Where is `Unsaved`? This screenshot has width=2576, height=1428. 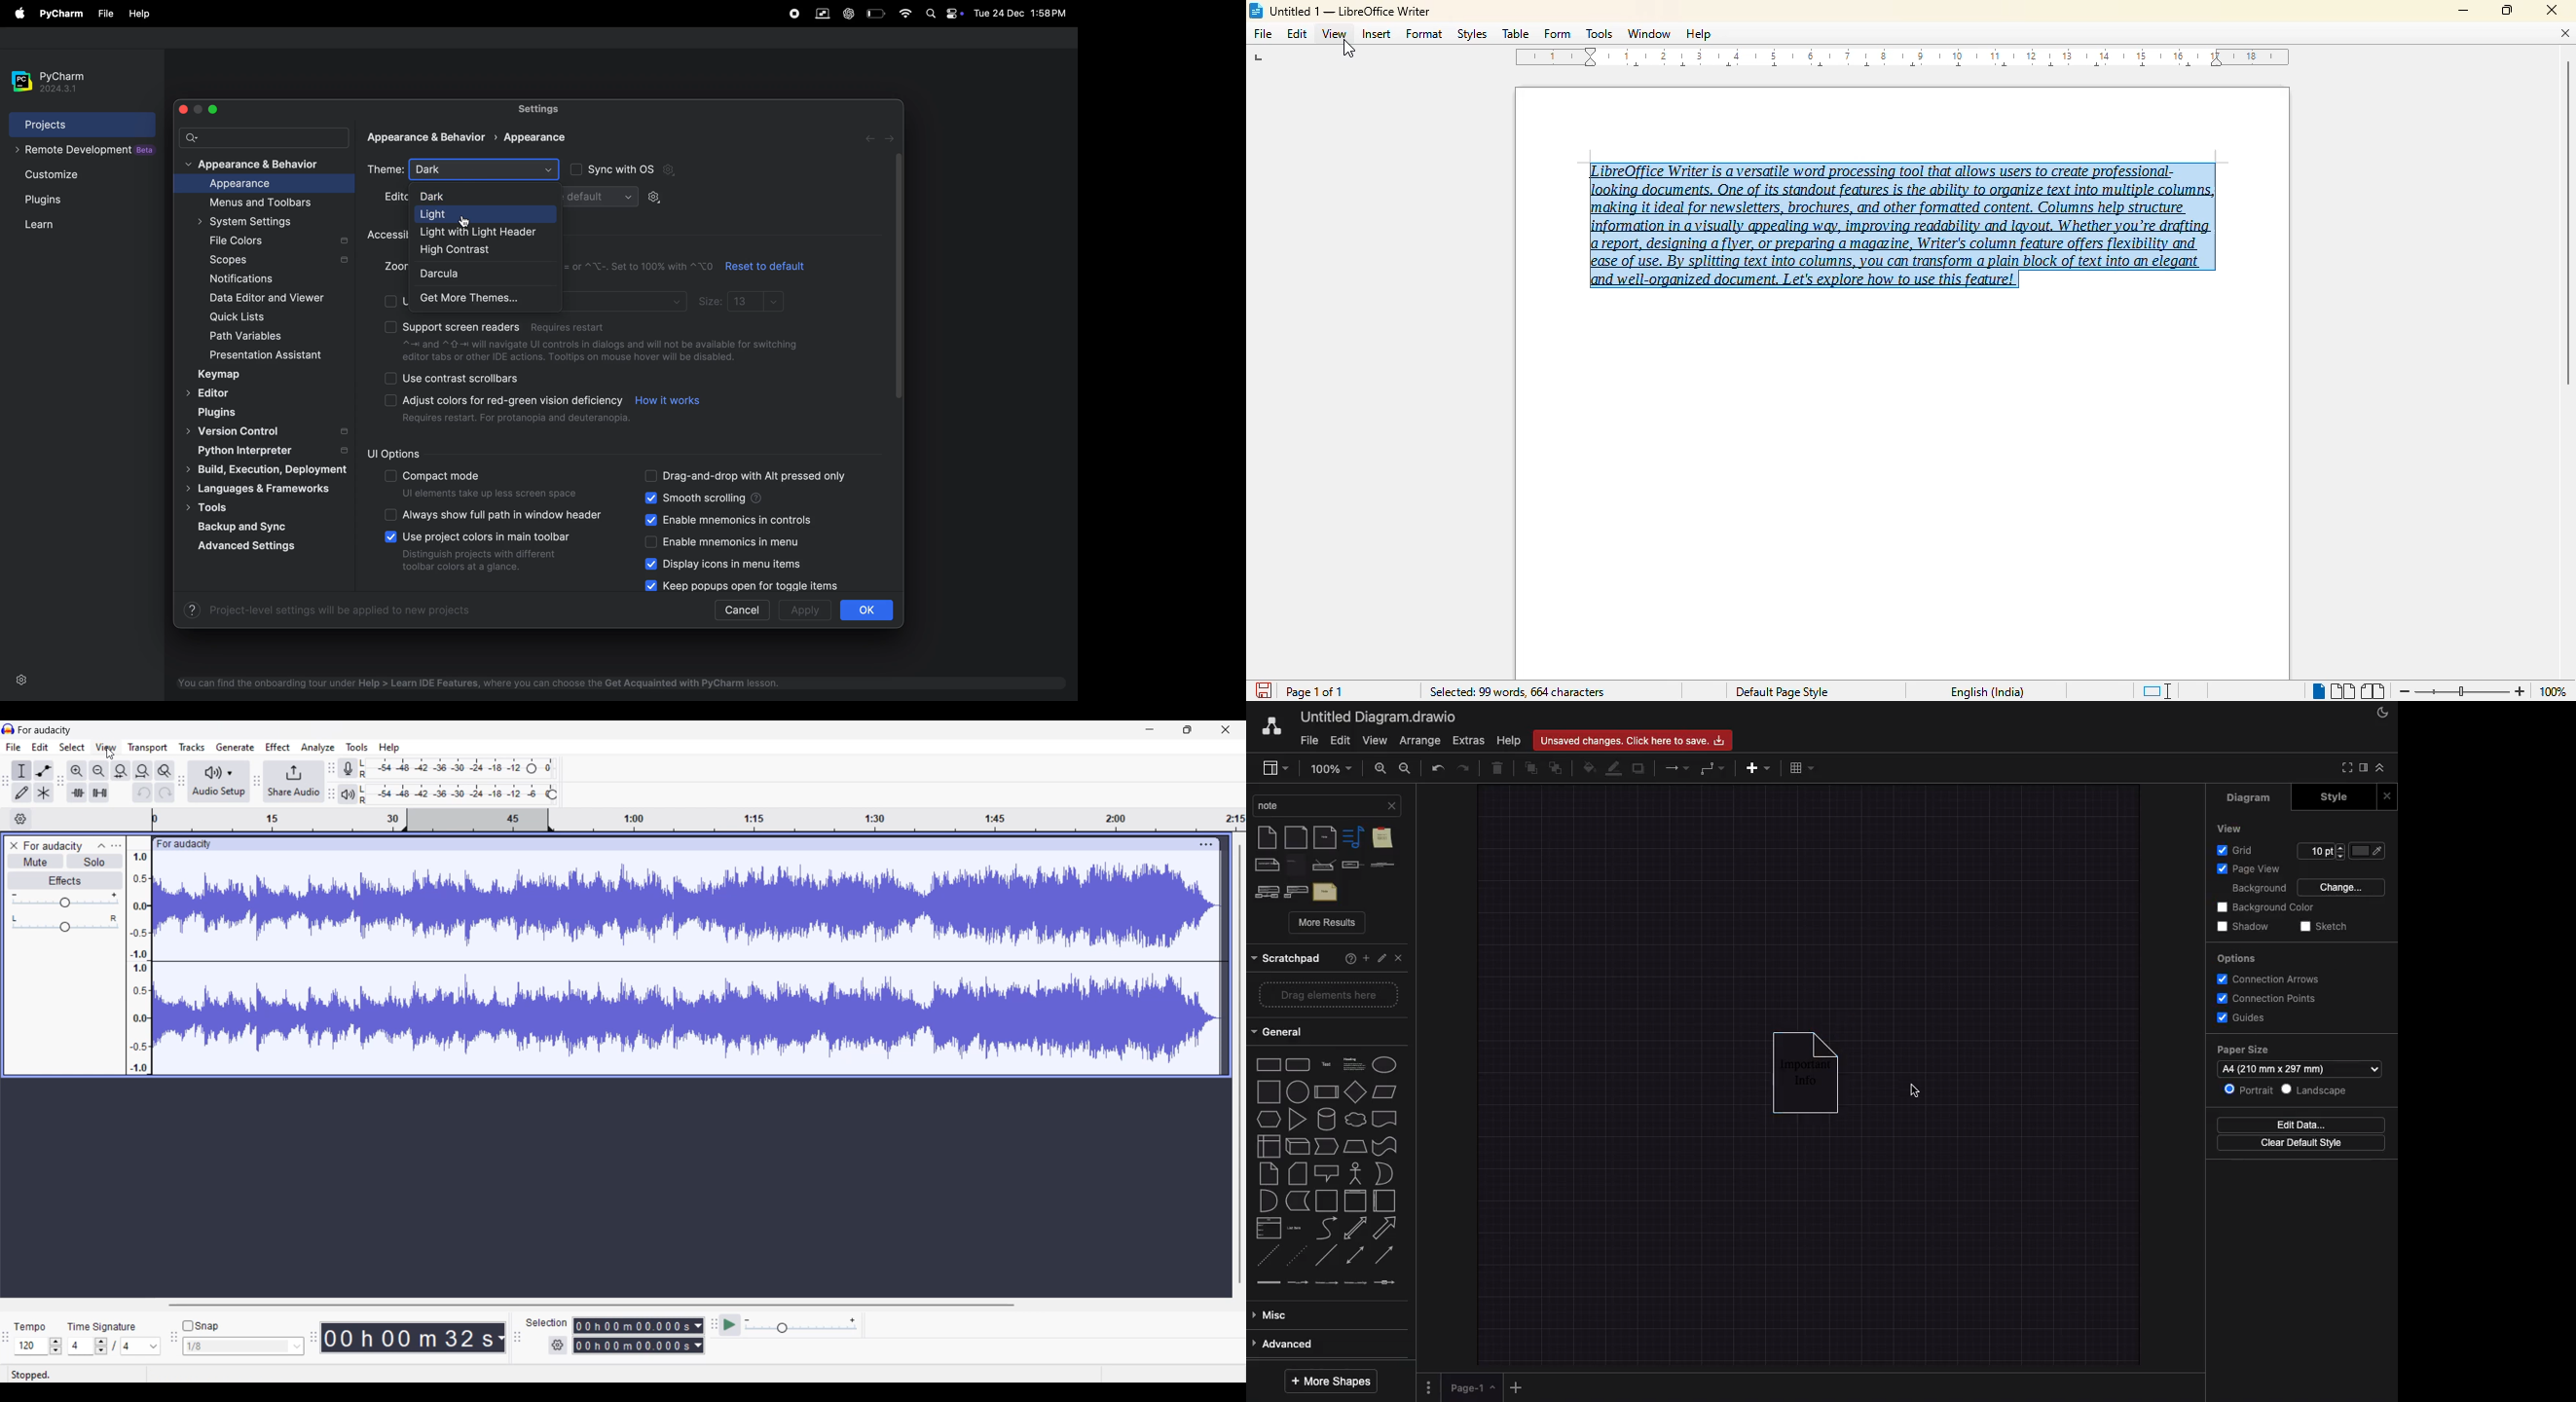
Unsaved is located at coordinates (1633, 741).